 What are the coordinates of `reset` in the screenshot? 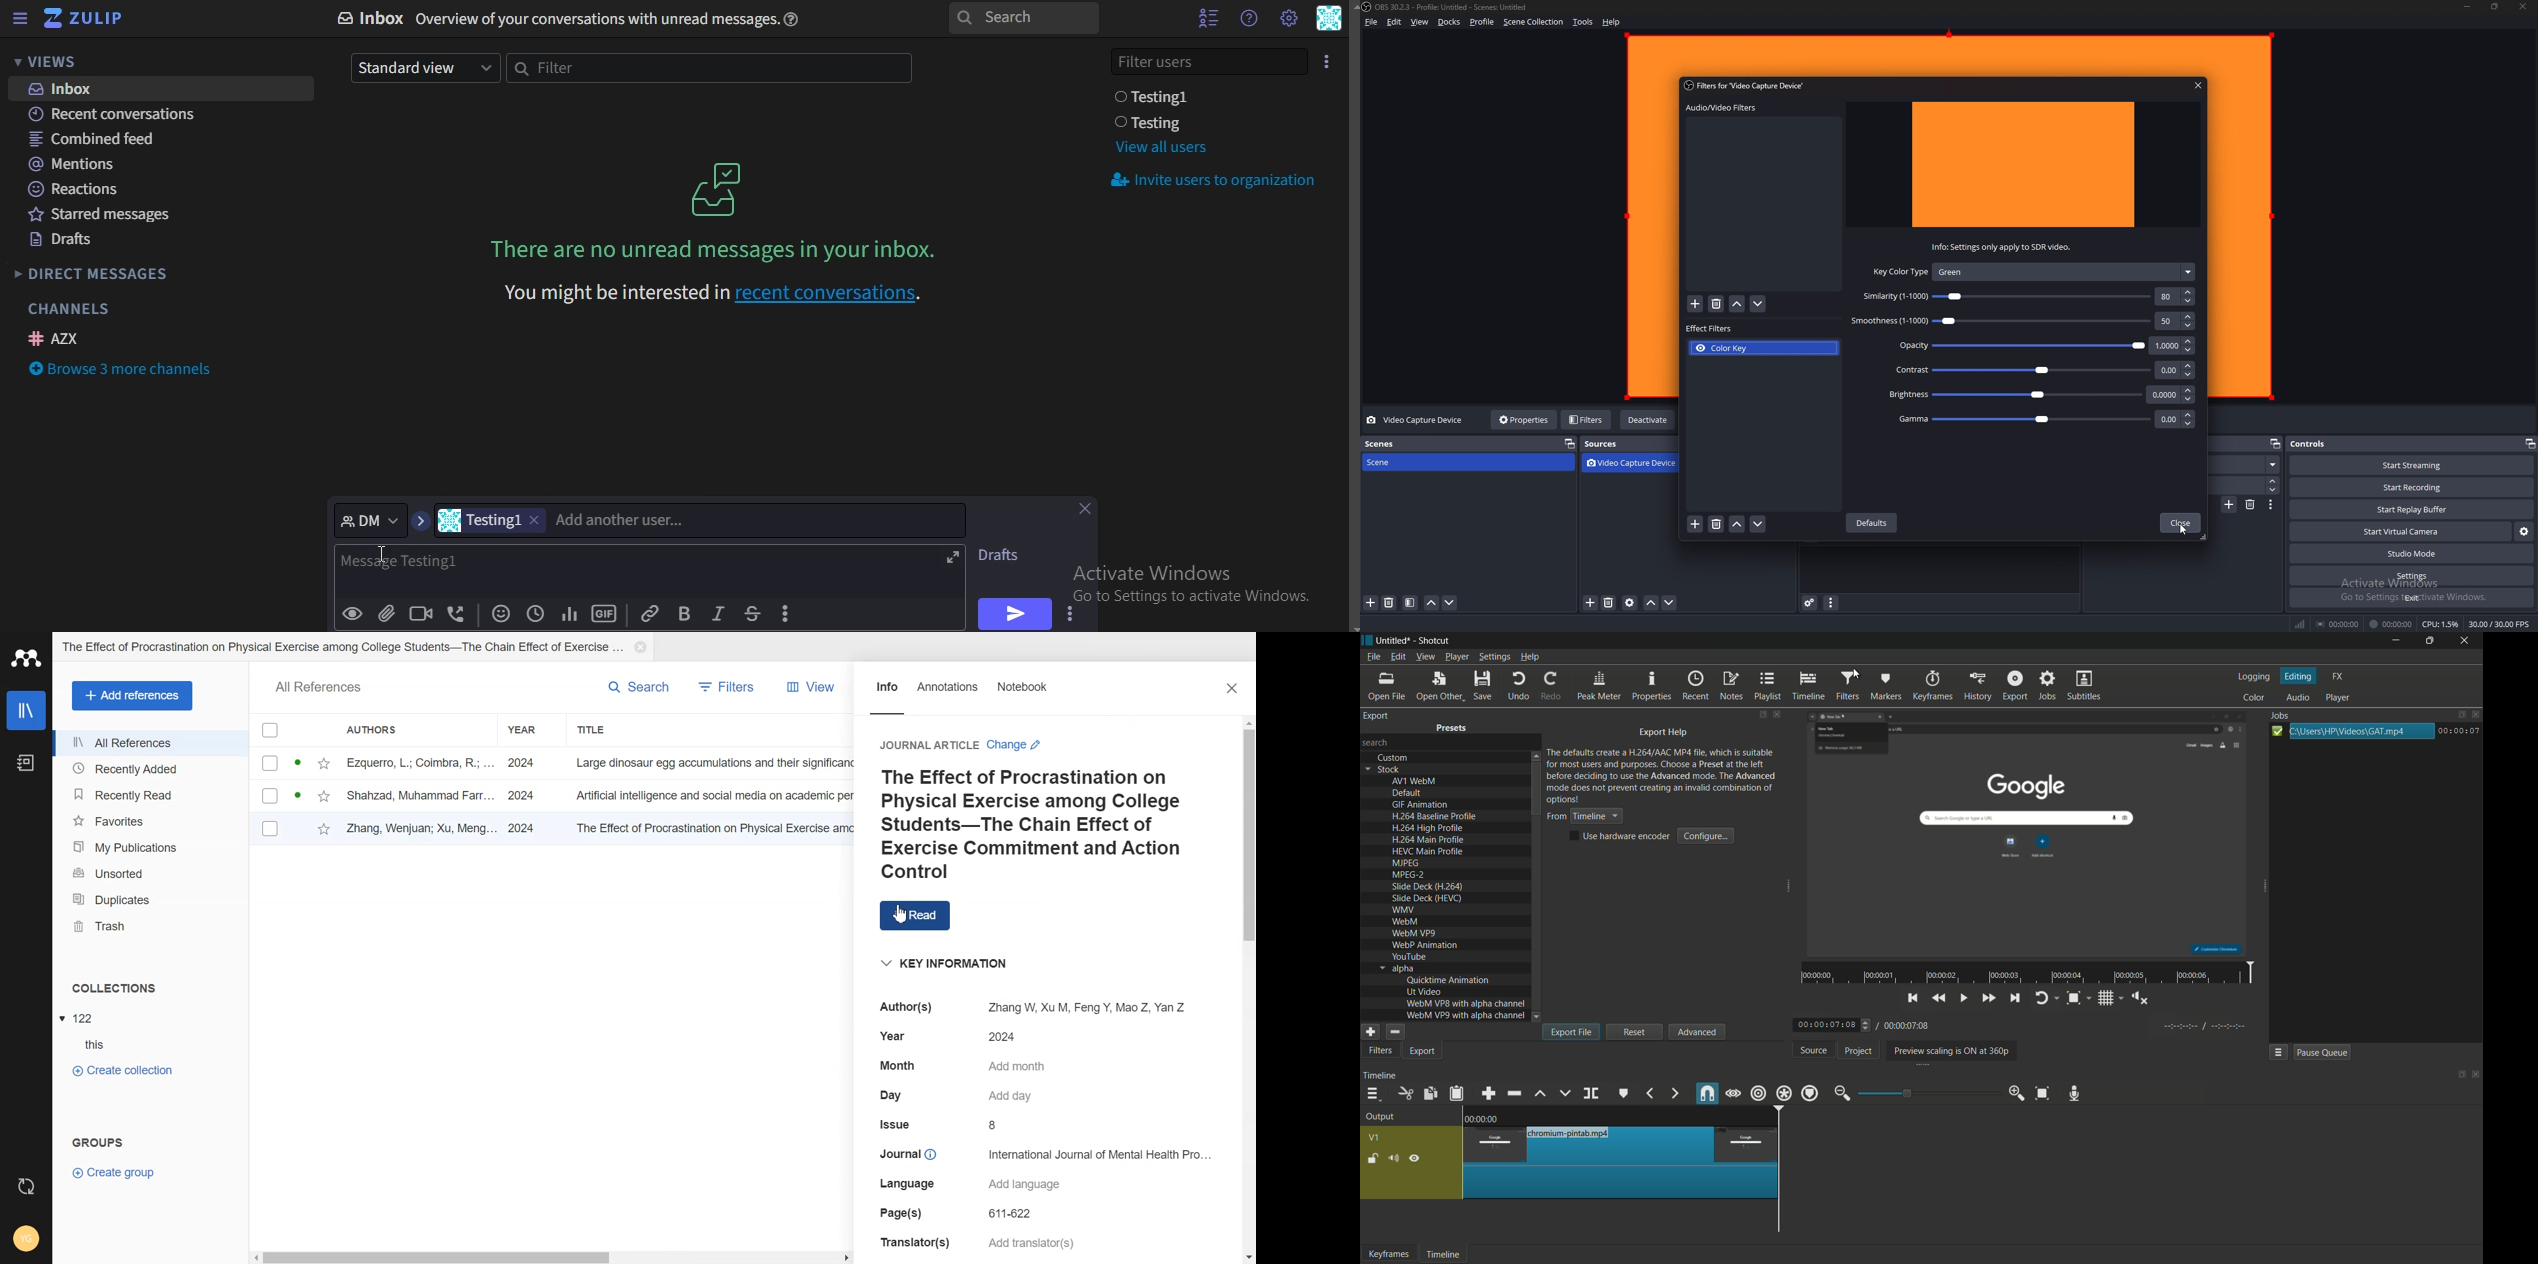 It's located at (1634, 1032).